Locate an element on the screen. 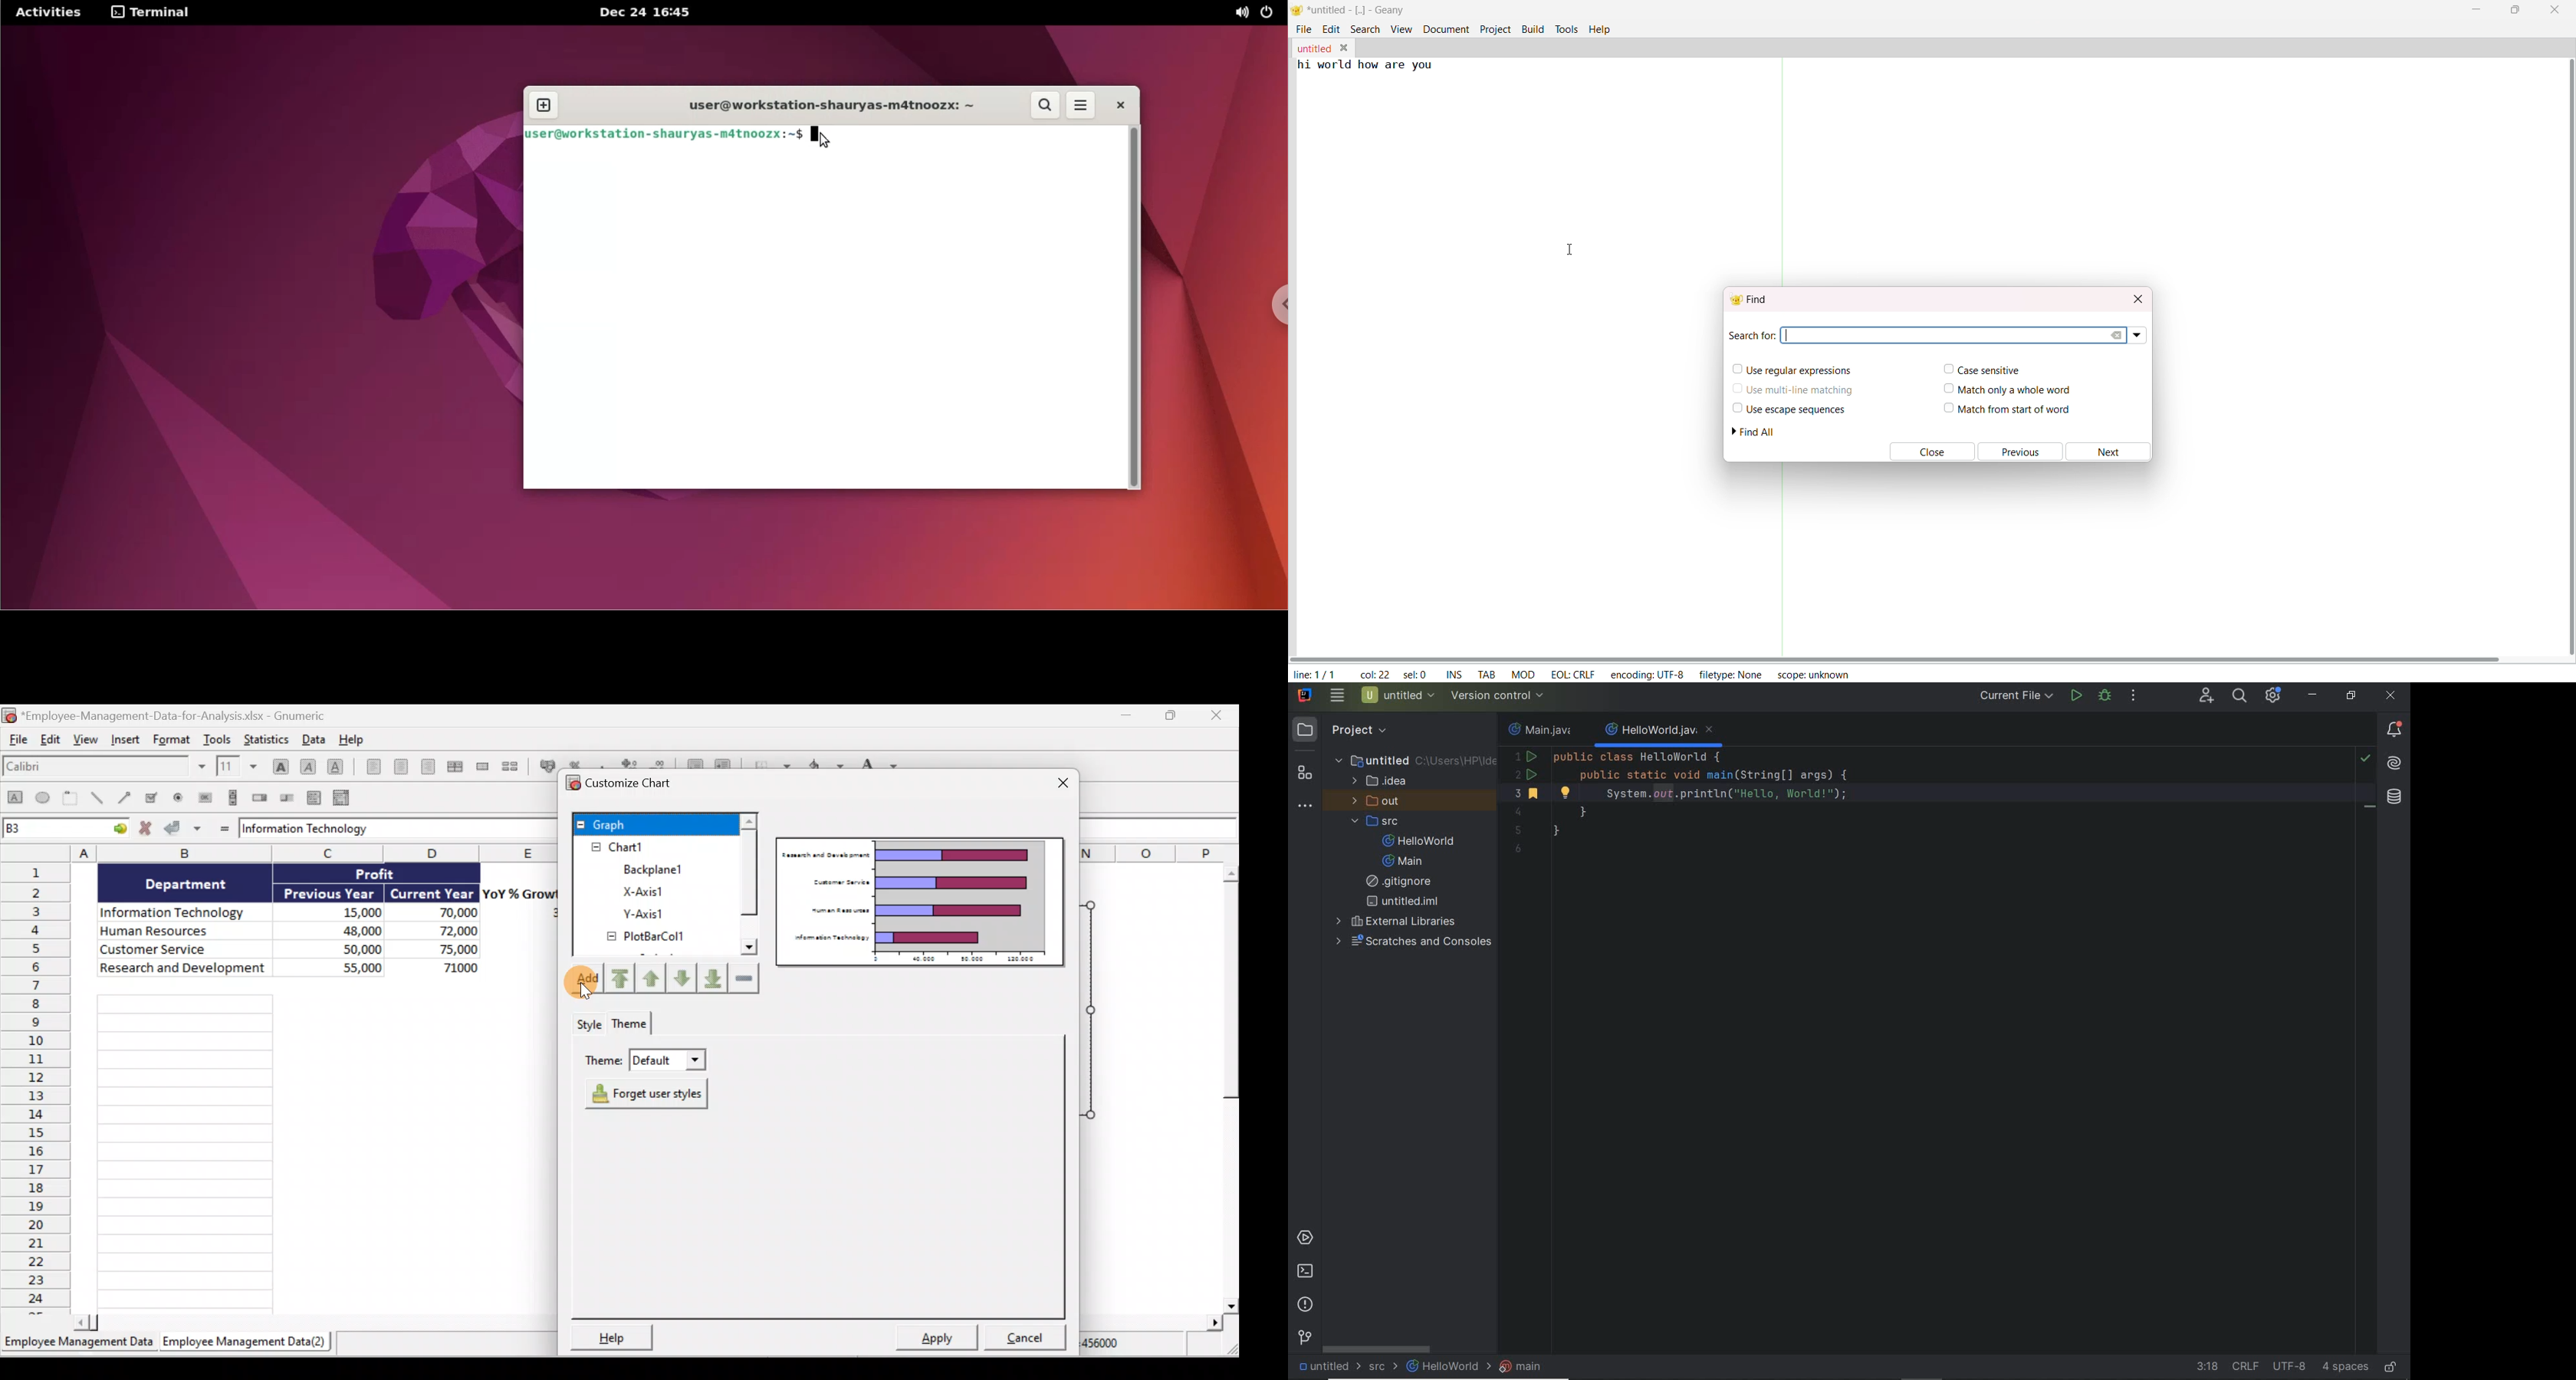 The image size is (2576, 1400). Move top is located at coordinates (618, 978).